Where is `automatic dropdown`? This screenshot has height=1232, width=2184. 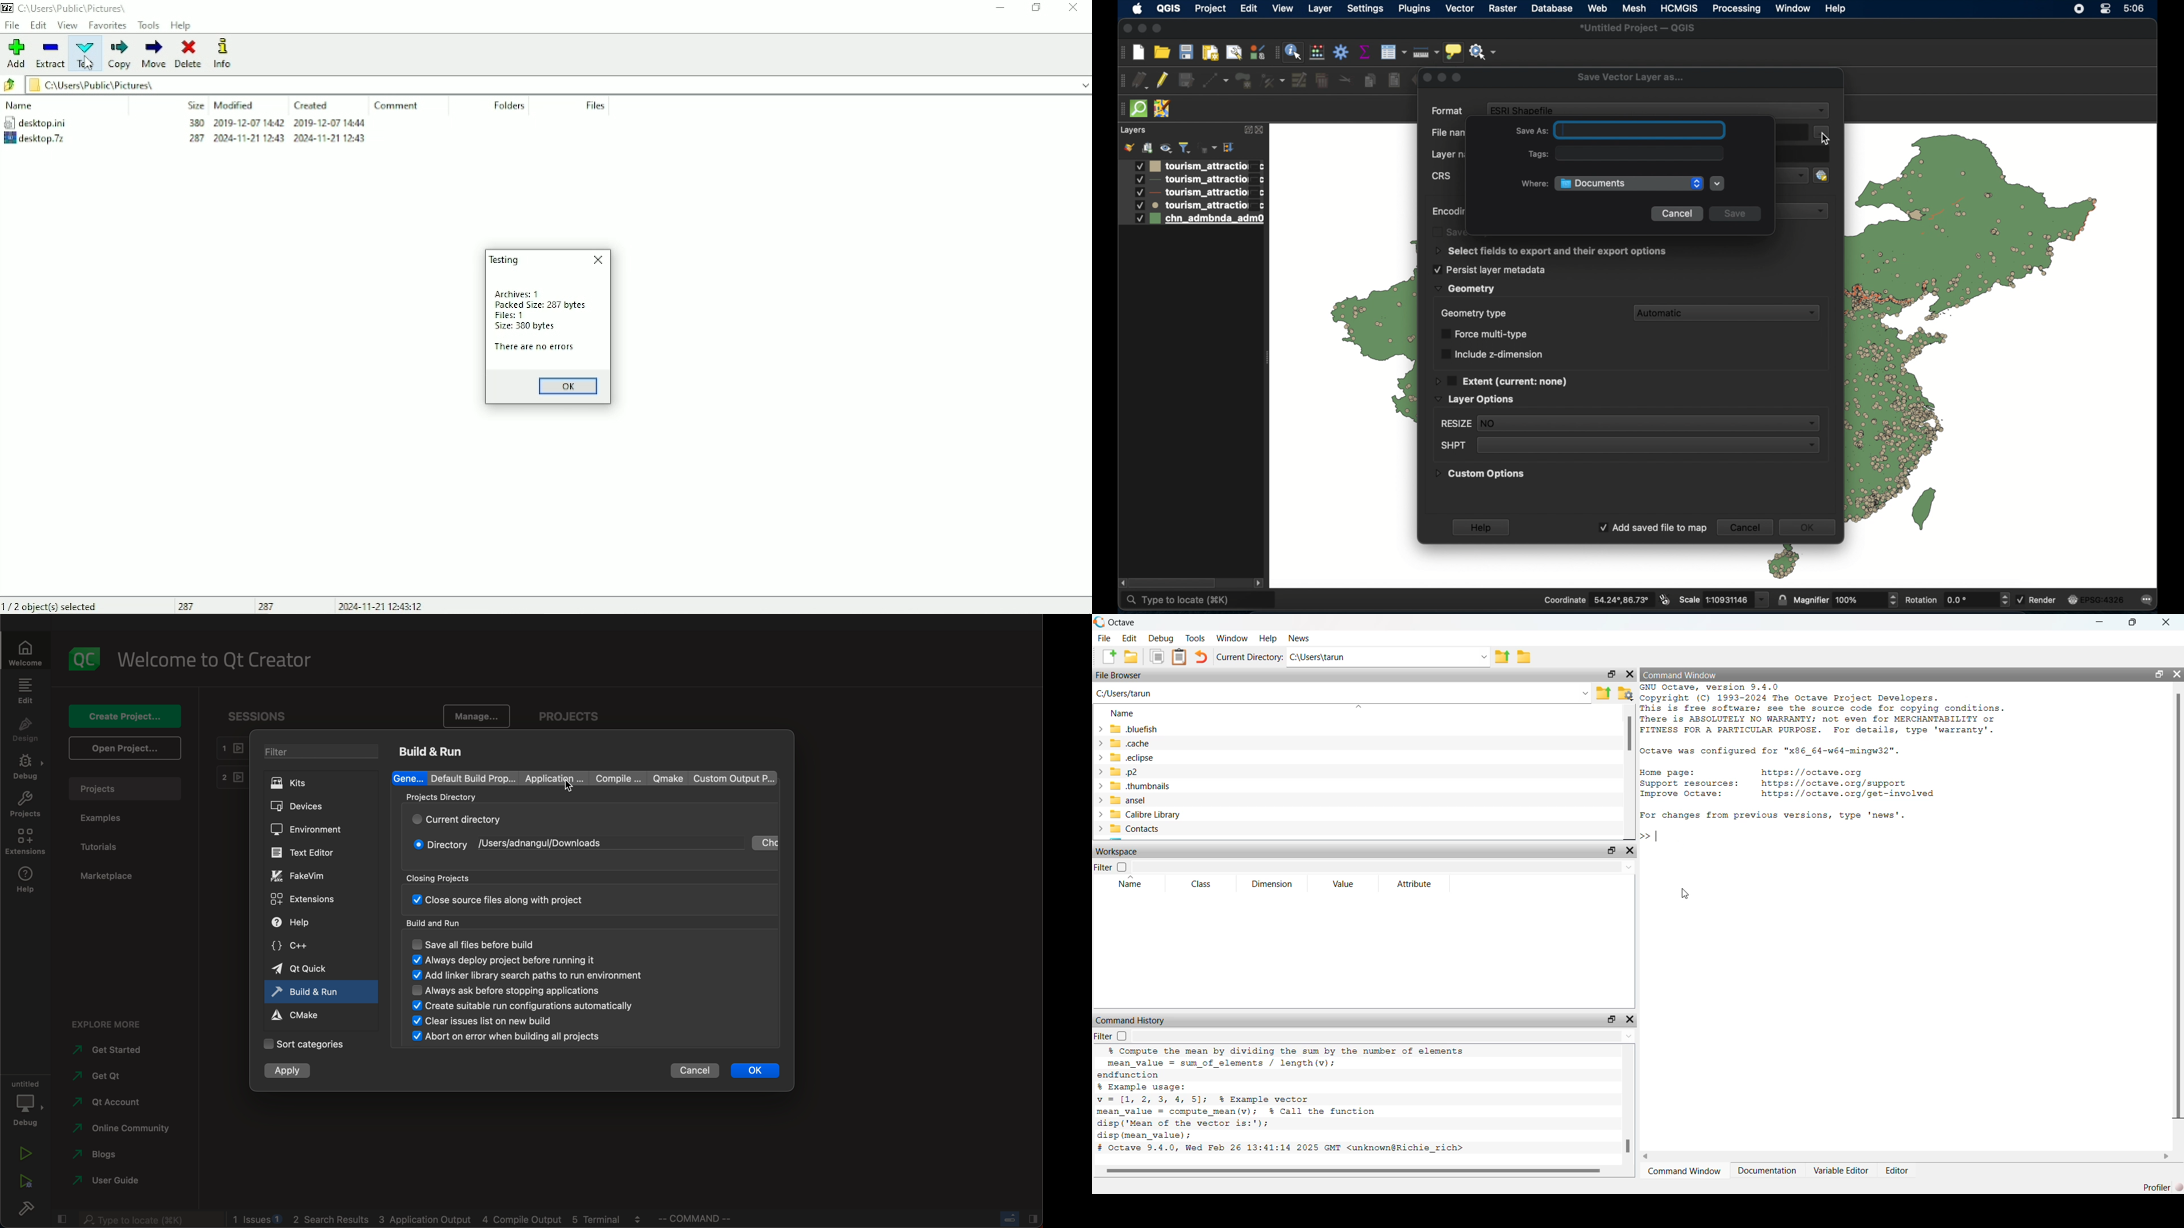
automatic dropdown is located at coordinates (1730, 313).